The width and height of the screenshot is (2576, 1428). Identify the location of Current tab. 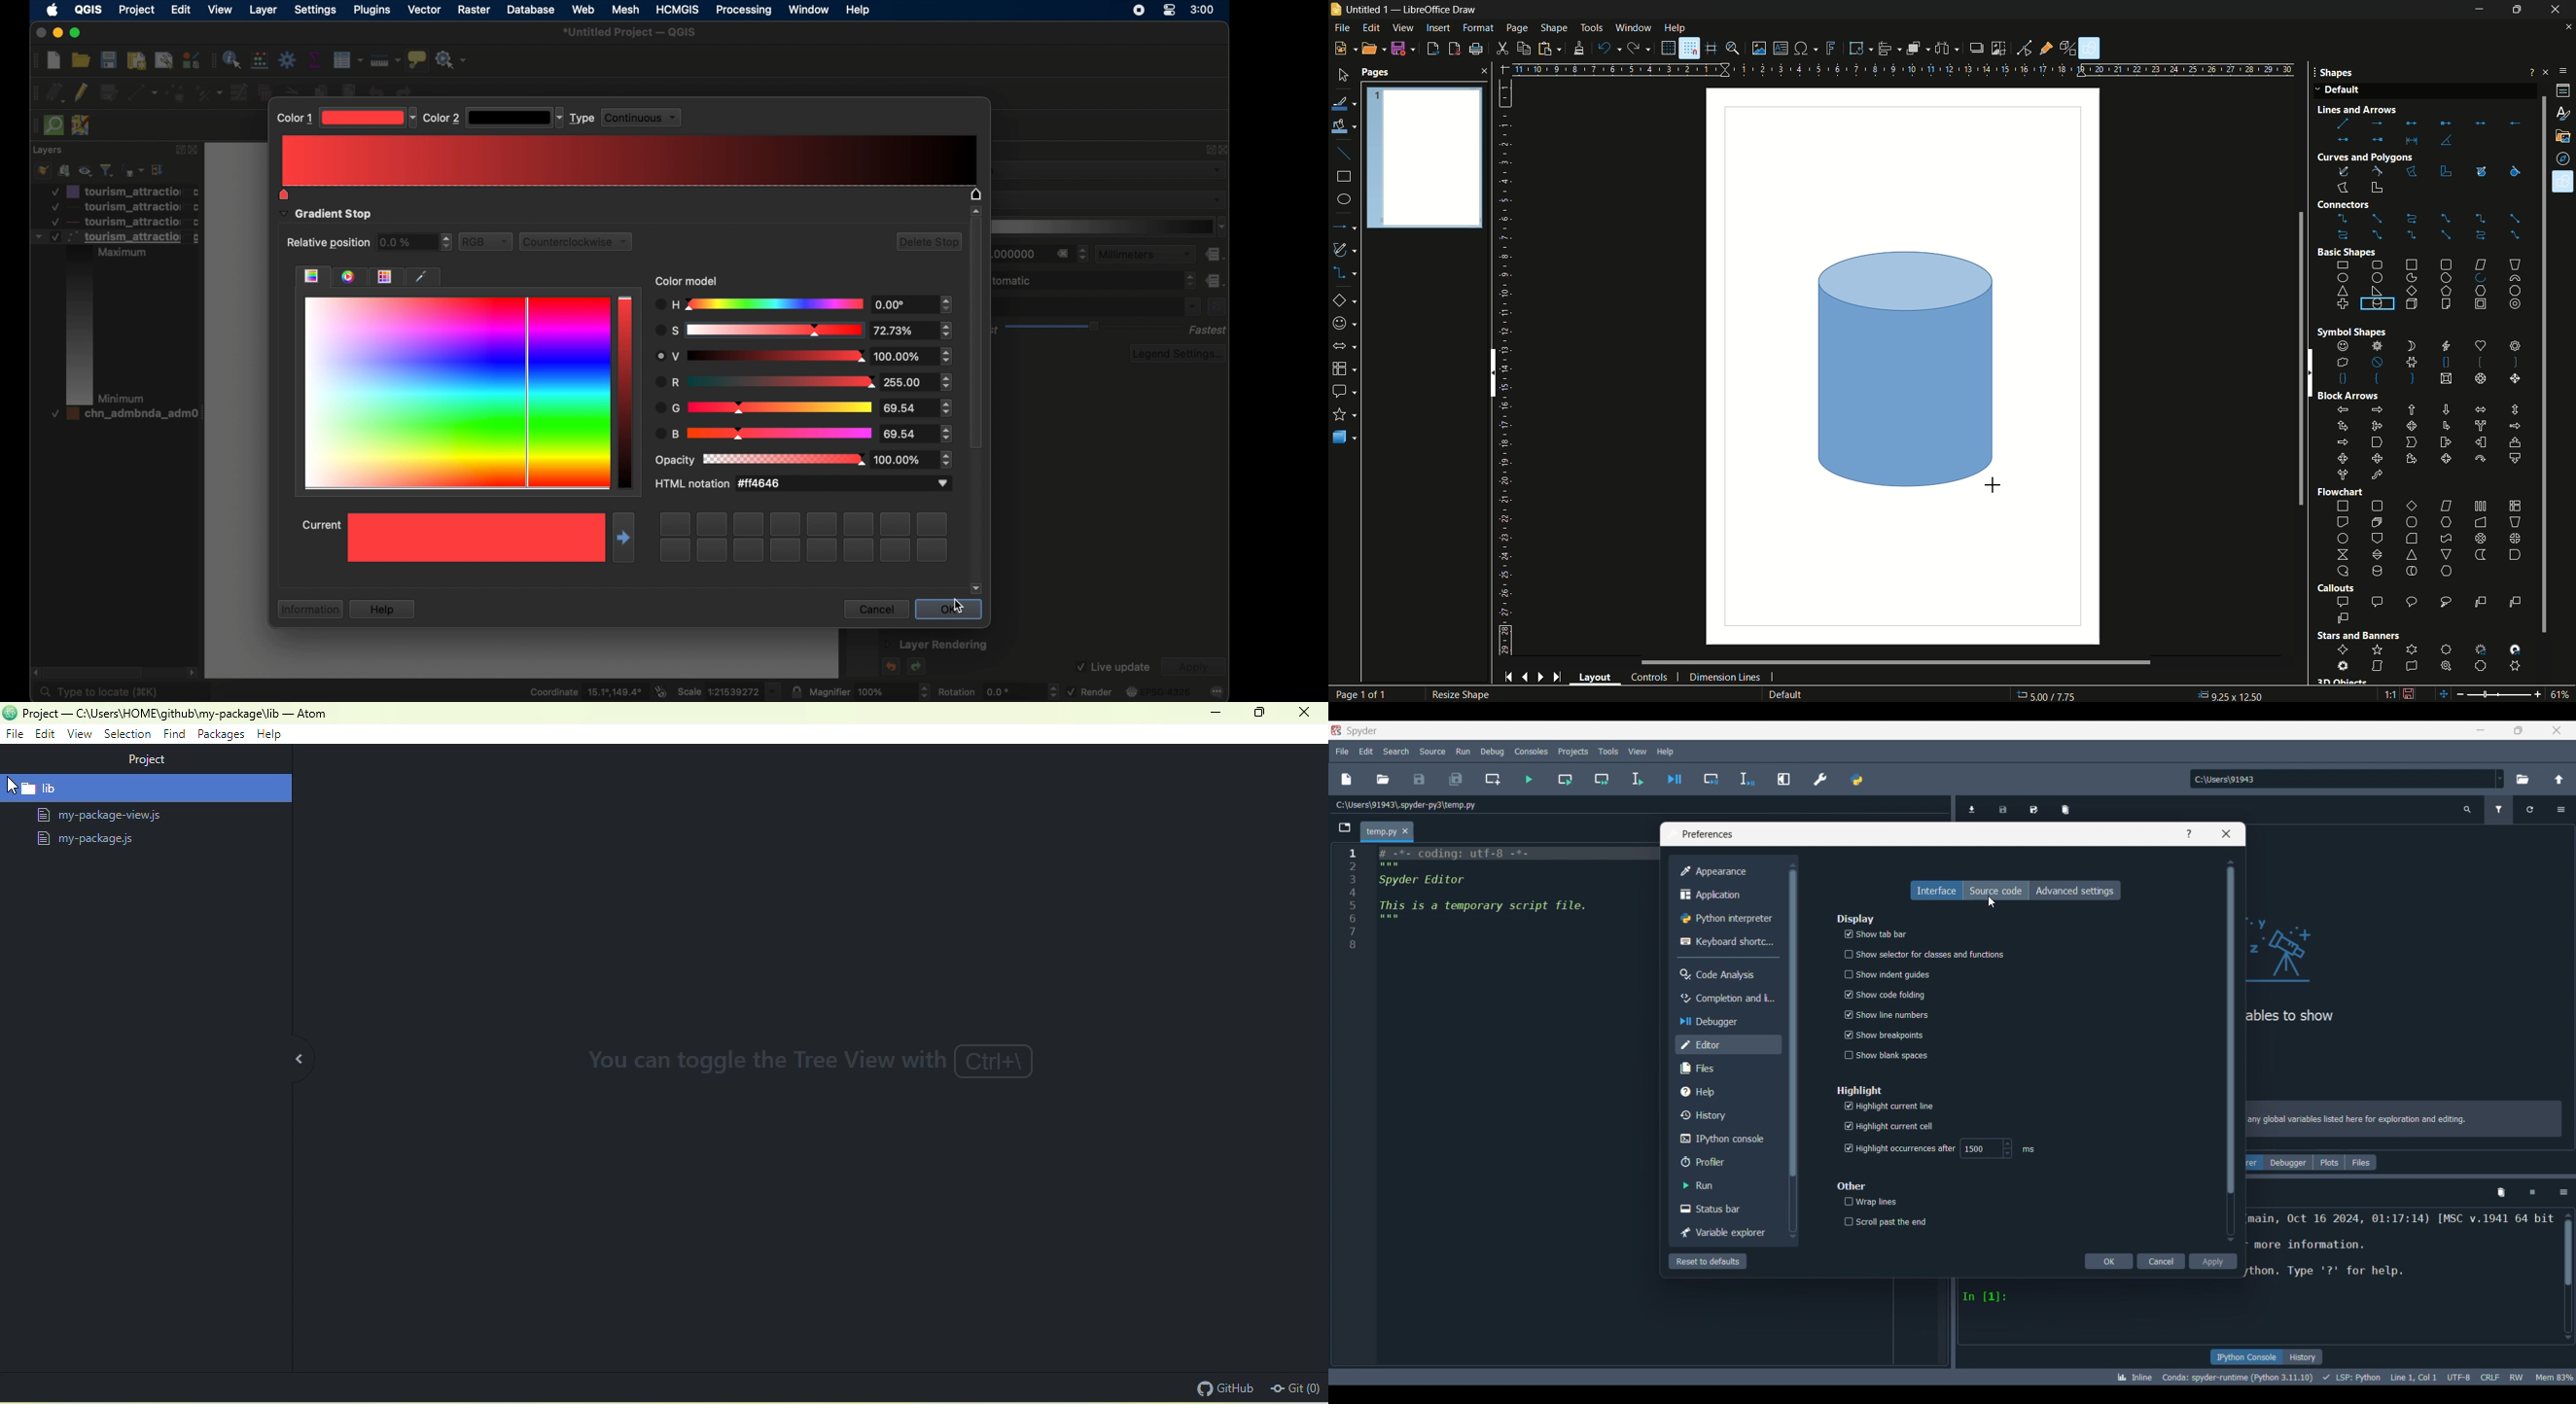
(1380, 833).